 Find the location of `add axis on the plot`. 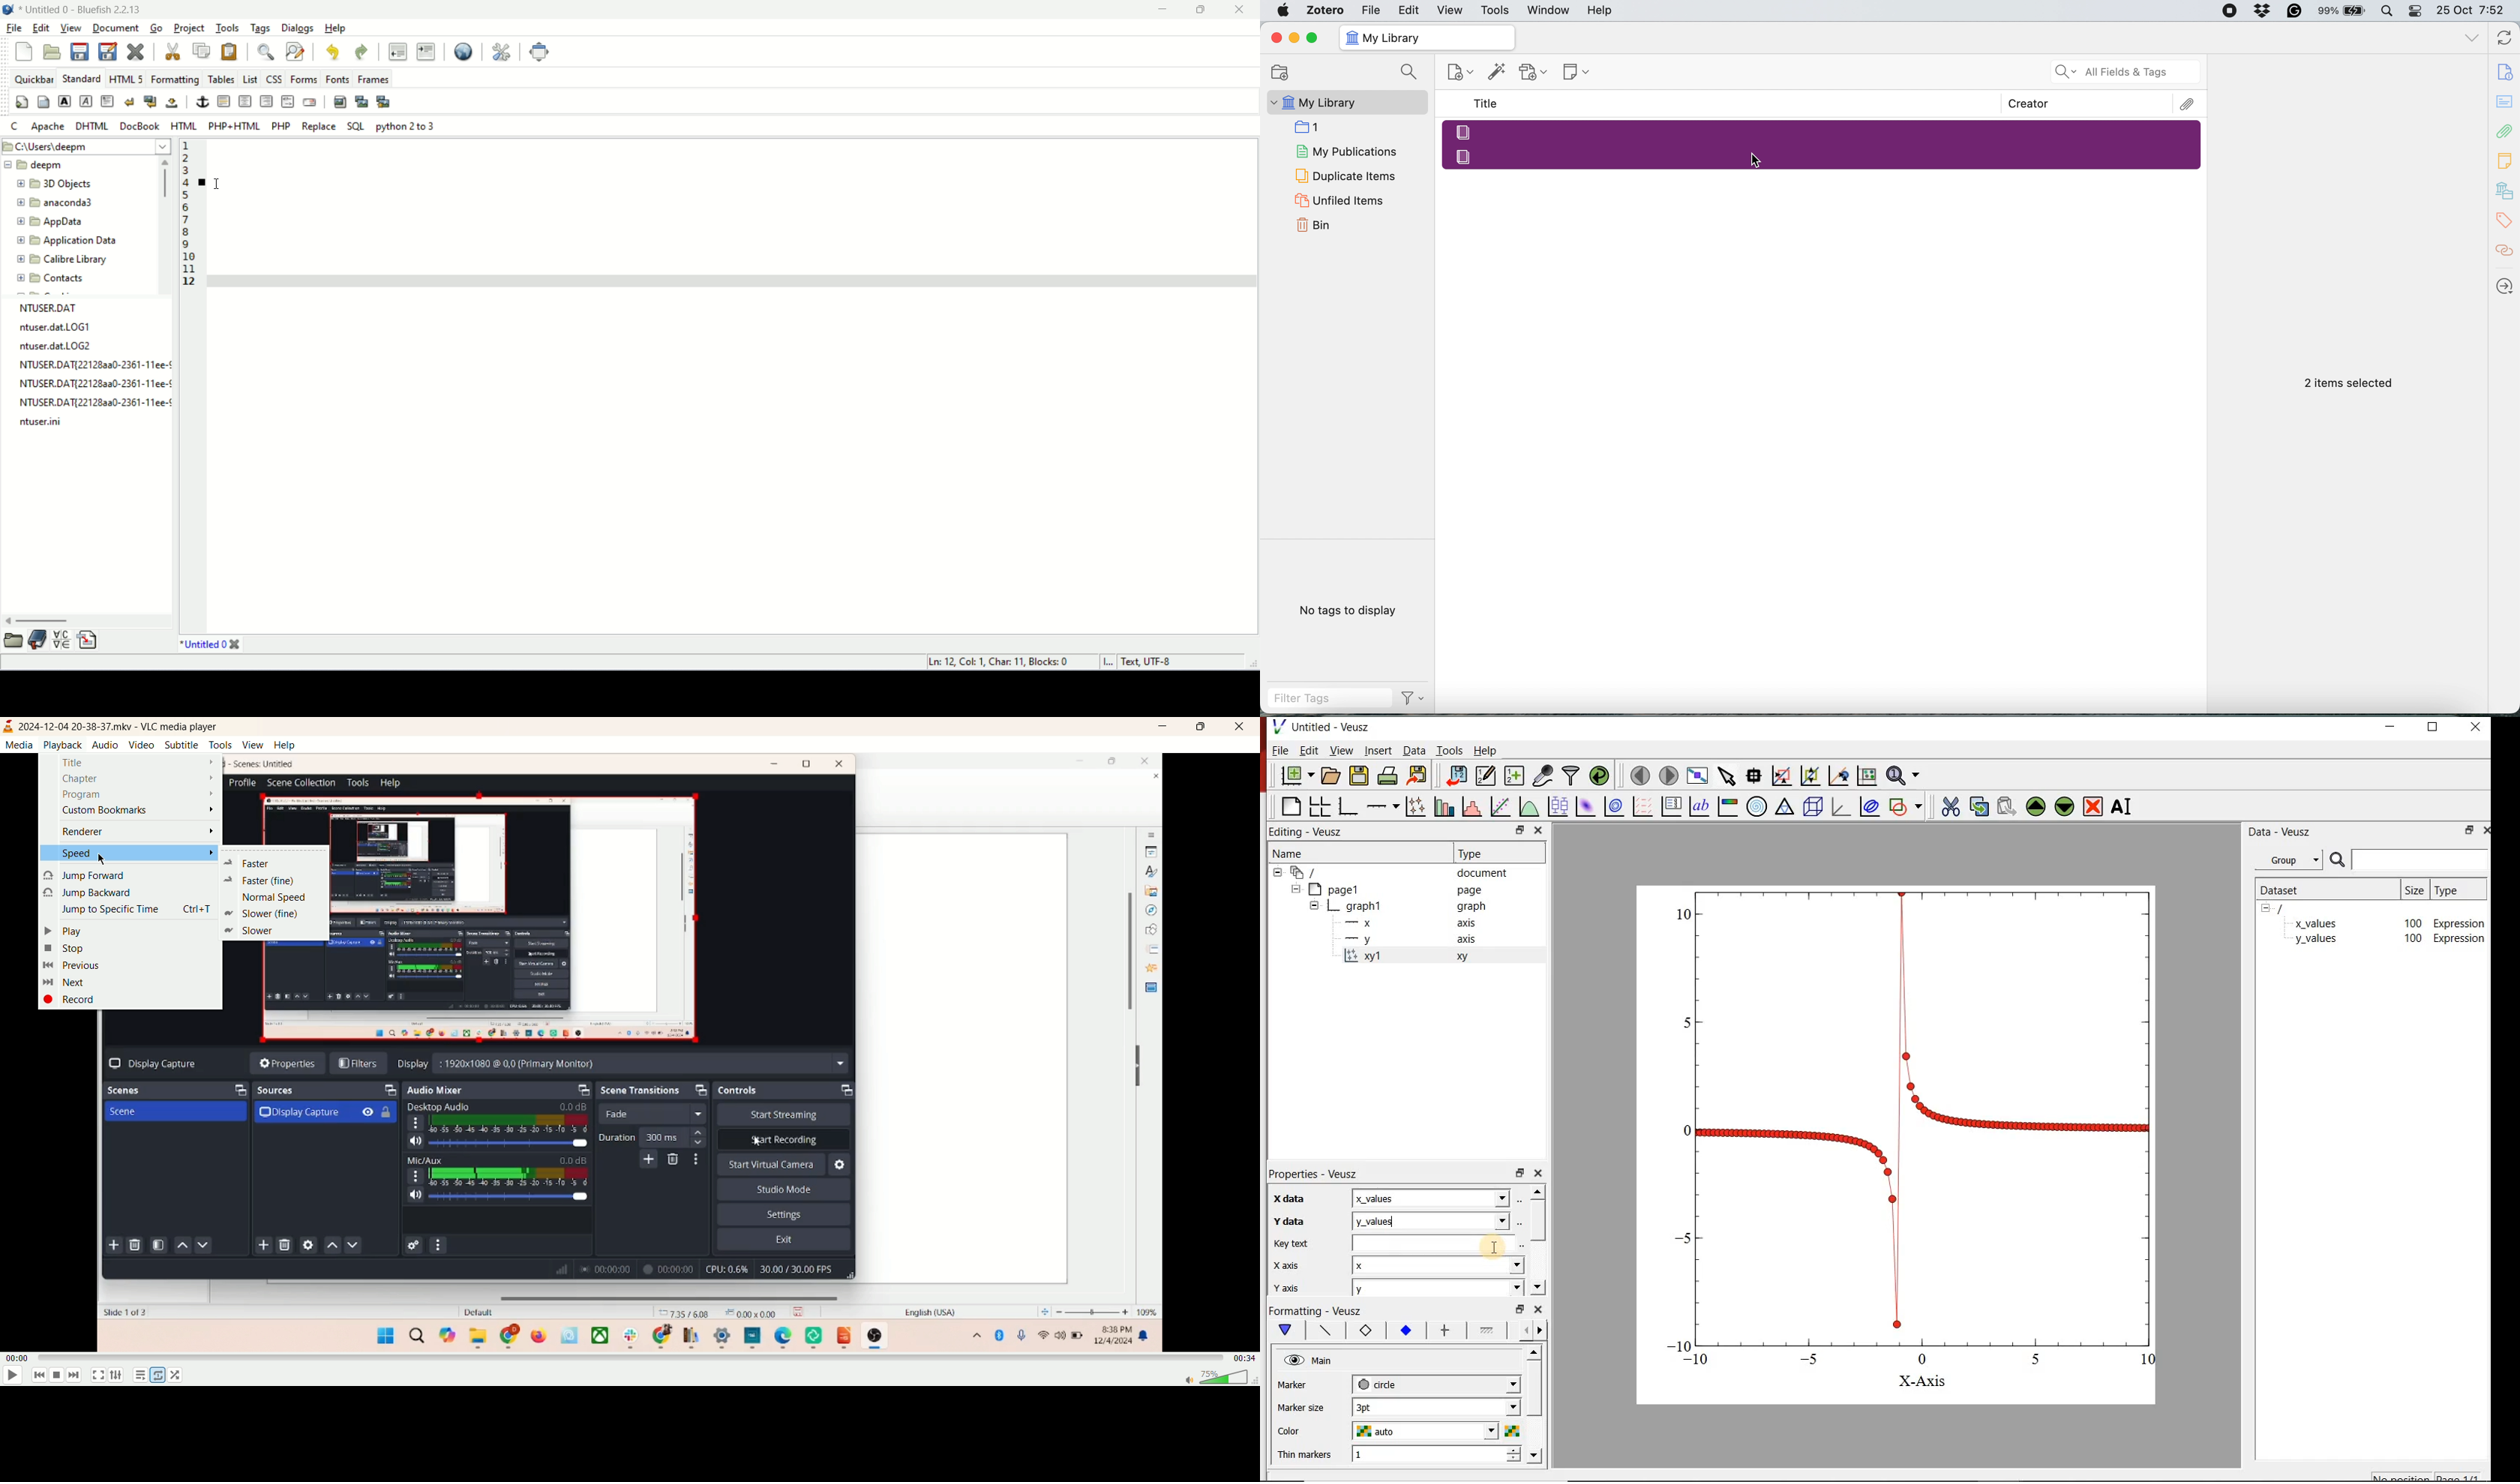

add axis on the plot is located at coordinates (1383, 806).